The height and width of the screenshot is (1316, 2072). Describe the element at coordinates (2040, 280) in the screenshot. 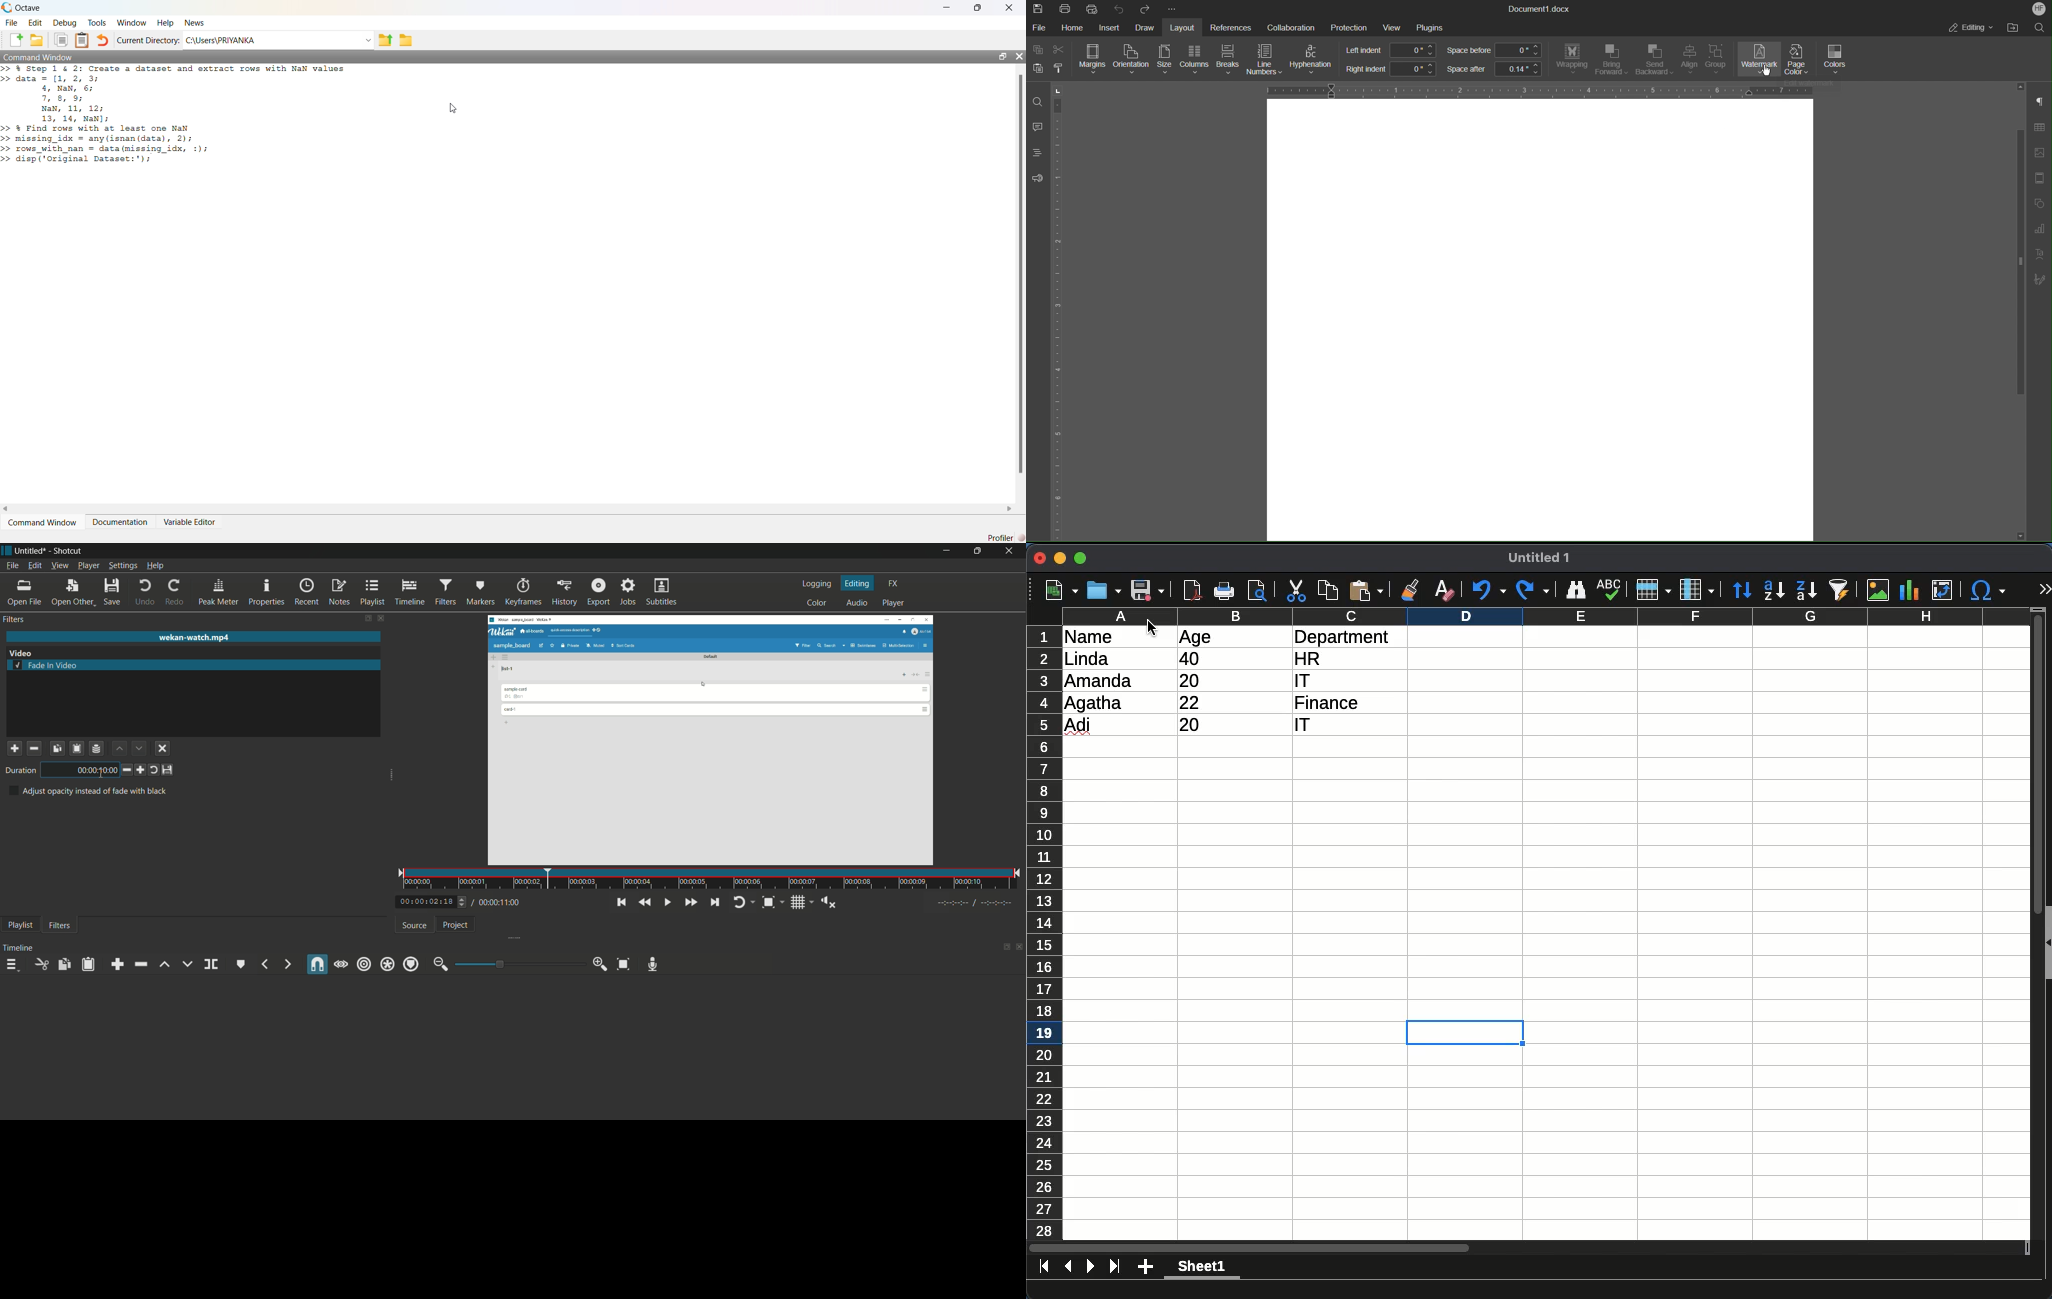

I see `Signature` at that location.